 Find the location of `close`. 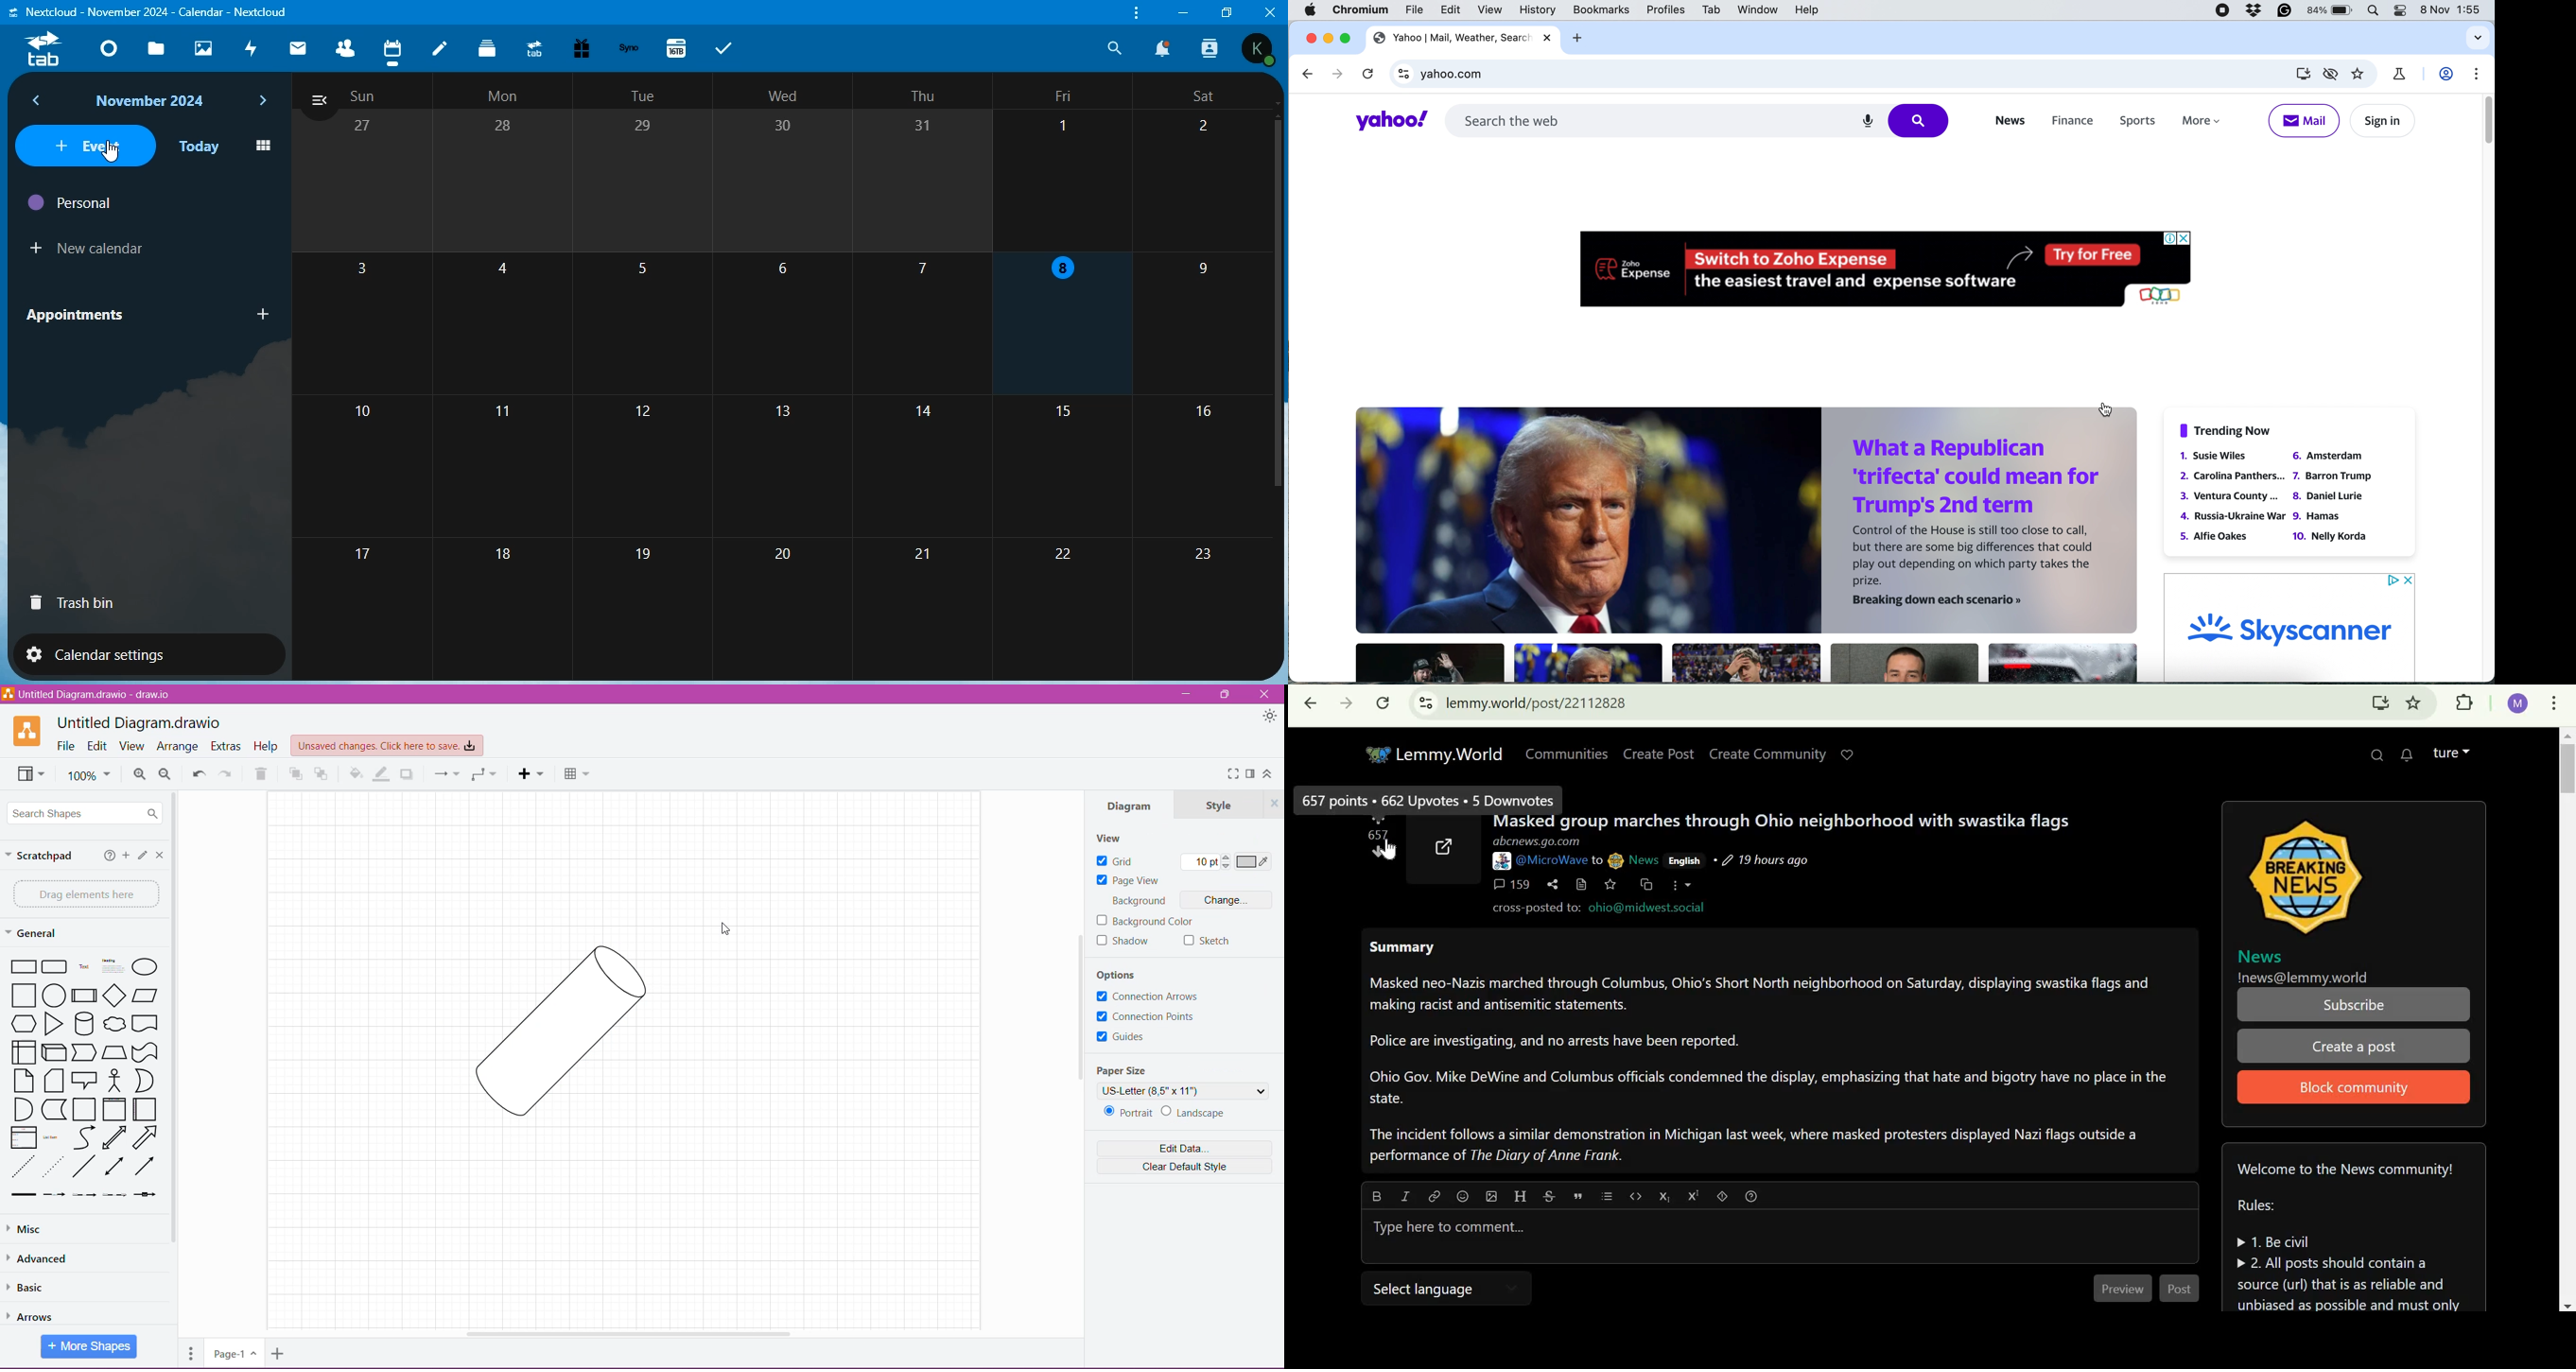

close is located at coordinates (1310, 37).